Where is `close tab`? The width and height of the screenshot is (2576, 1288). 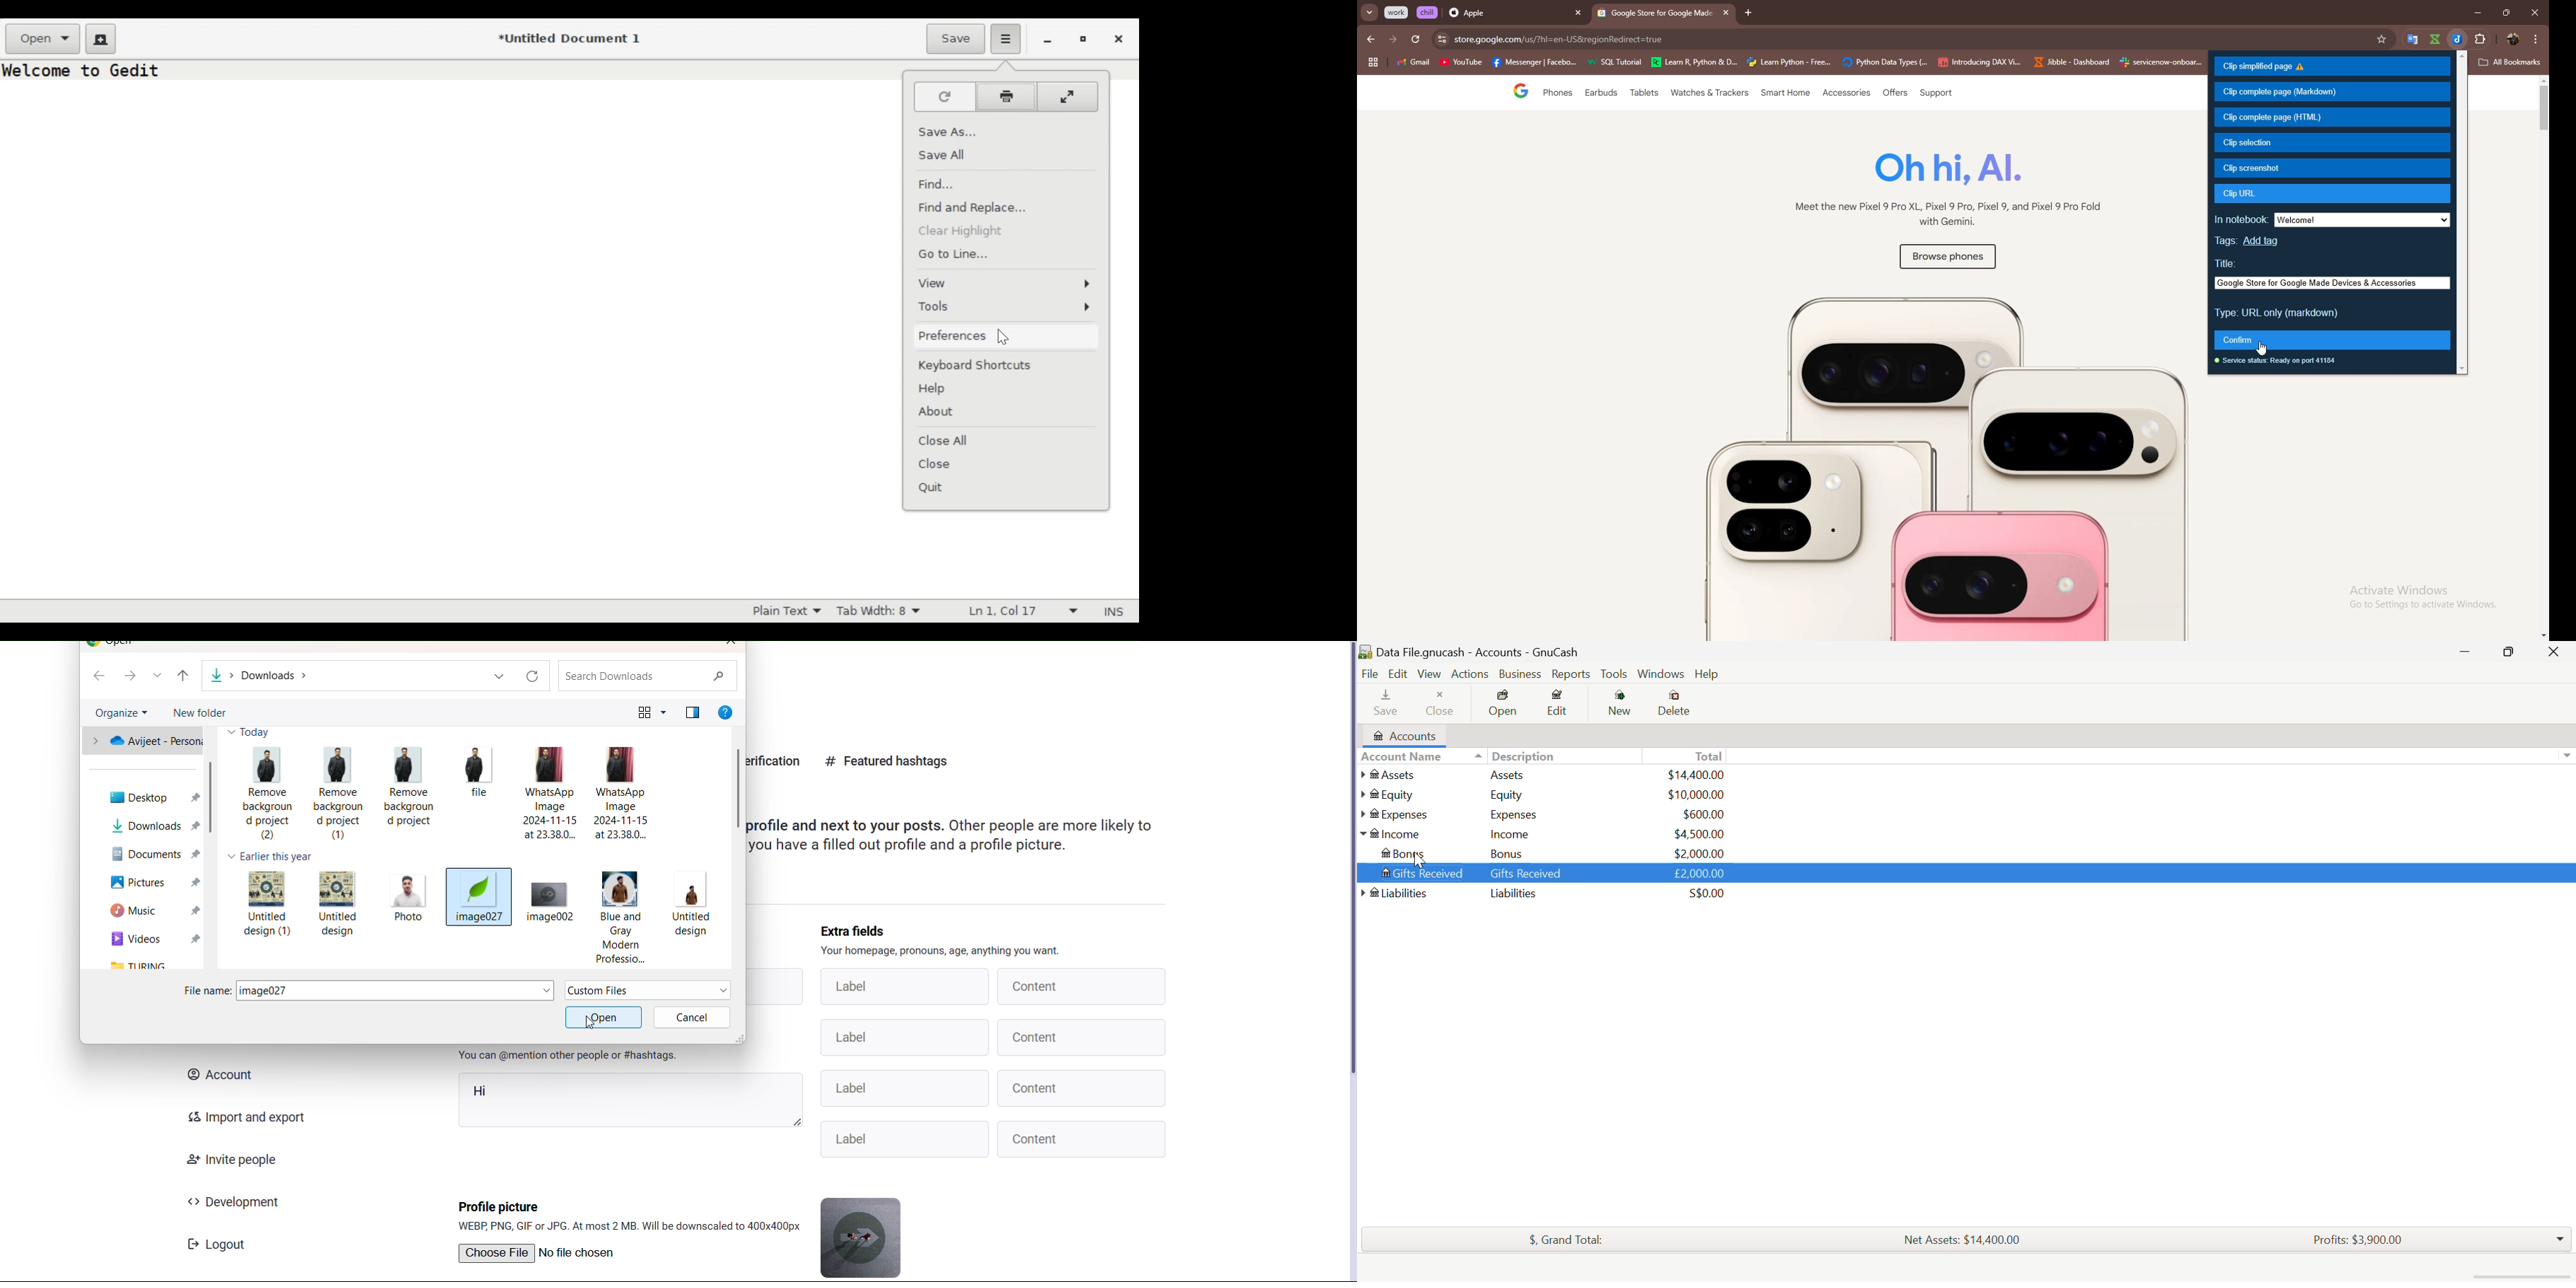
close tab is located at coordinates (1578, 14).